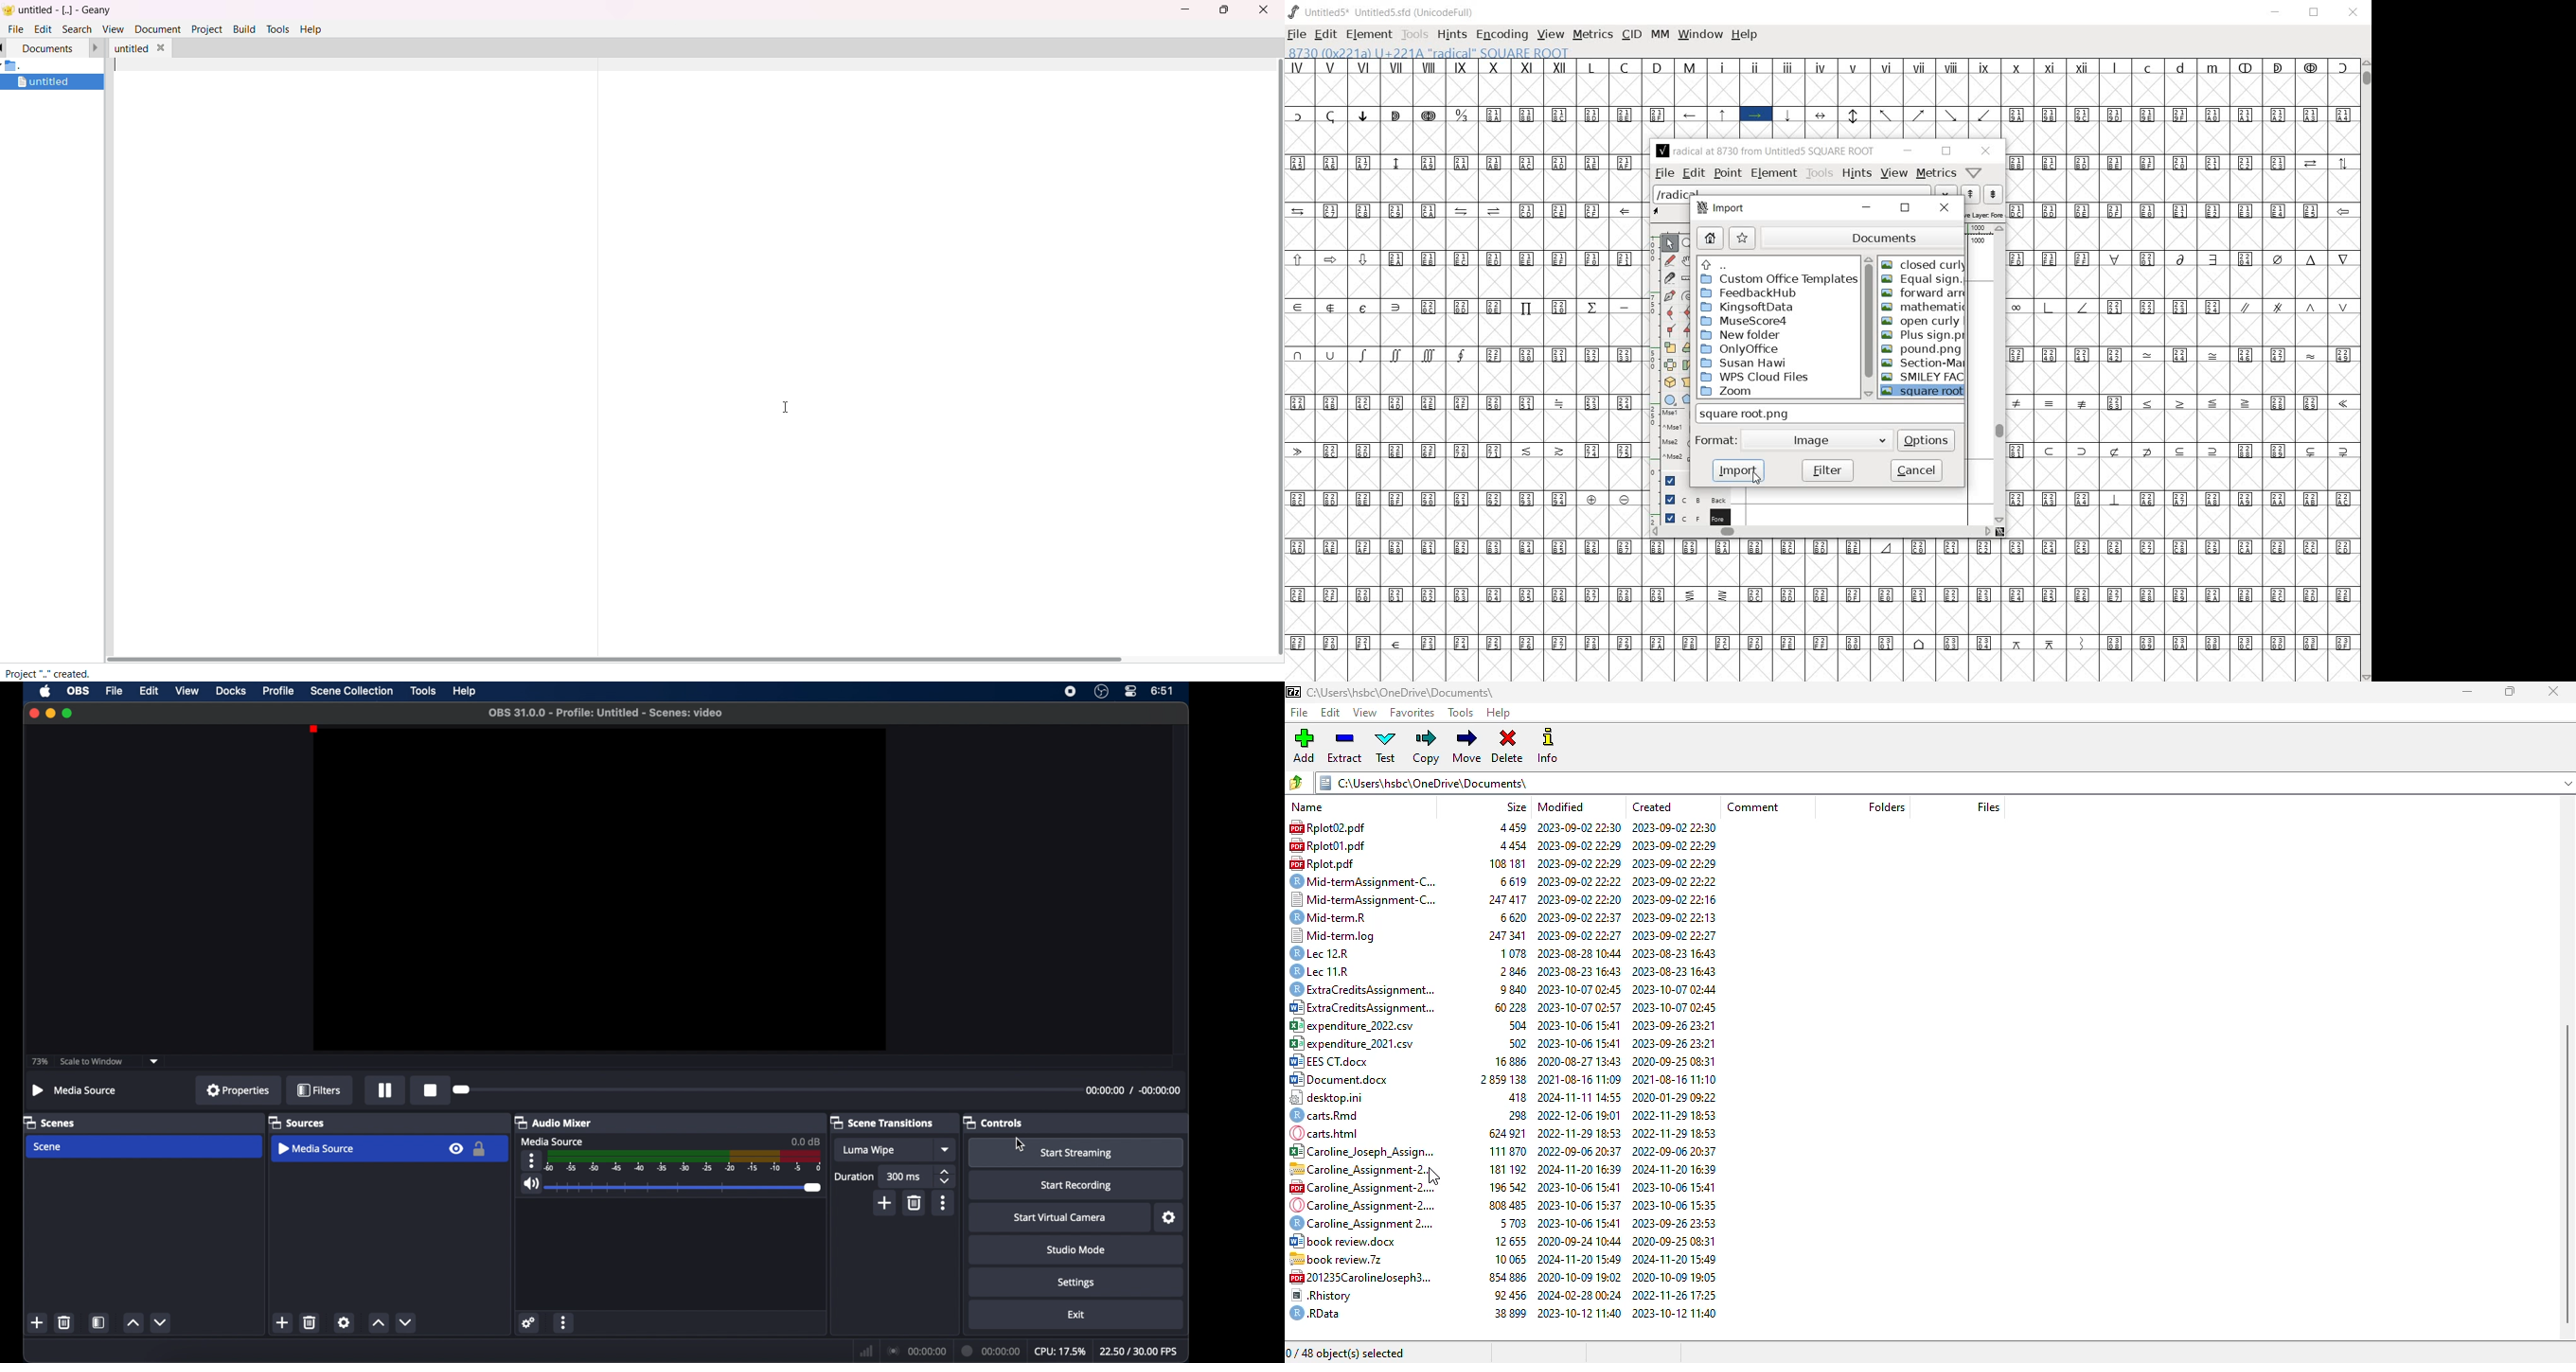 This screenshot has height=1372, width=2576. What do you see at coordinates (1670, 365) in the screenshot?
I see `flip the selection` at bounding box center [1670, 365].